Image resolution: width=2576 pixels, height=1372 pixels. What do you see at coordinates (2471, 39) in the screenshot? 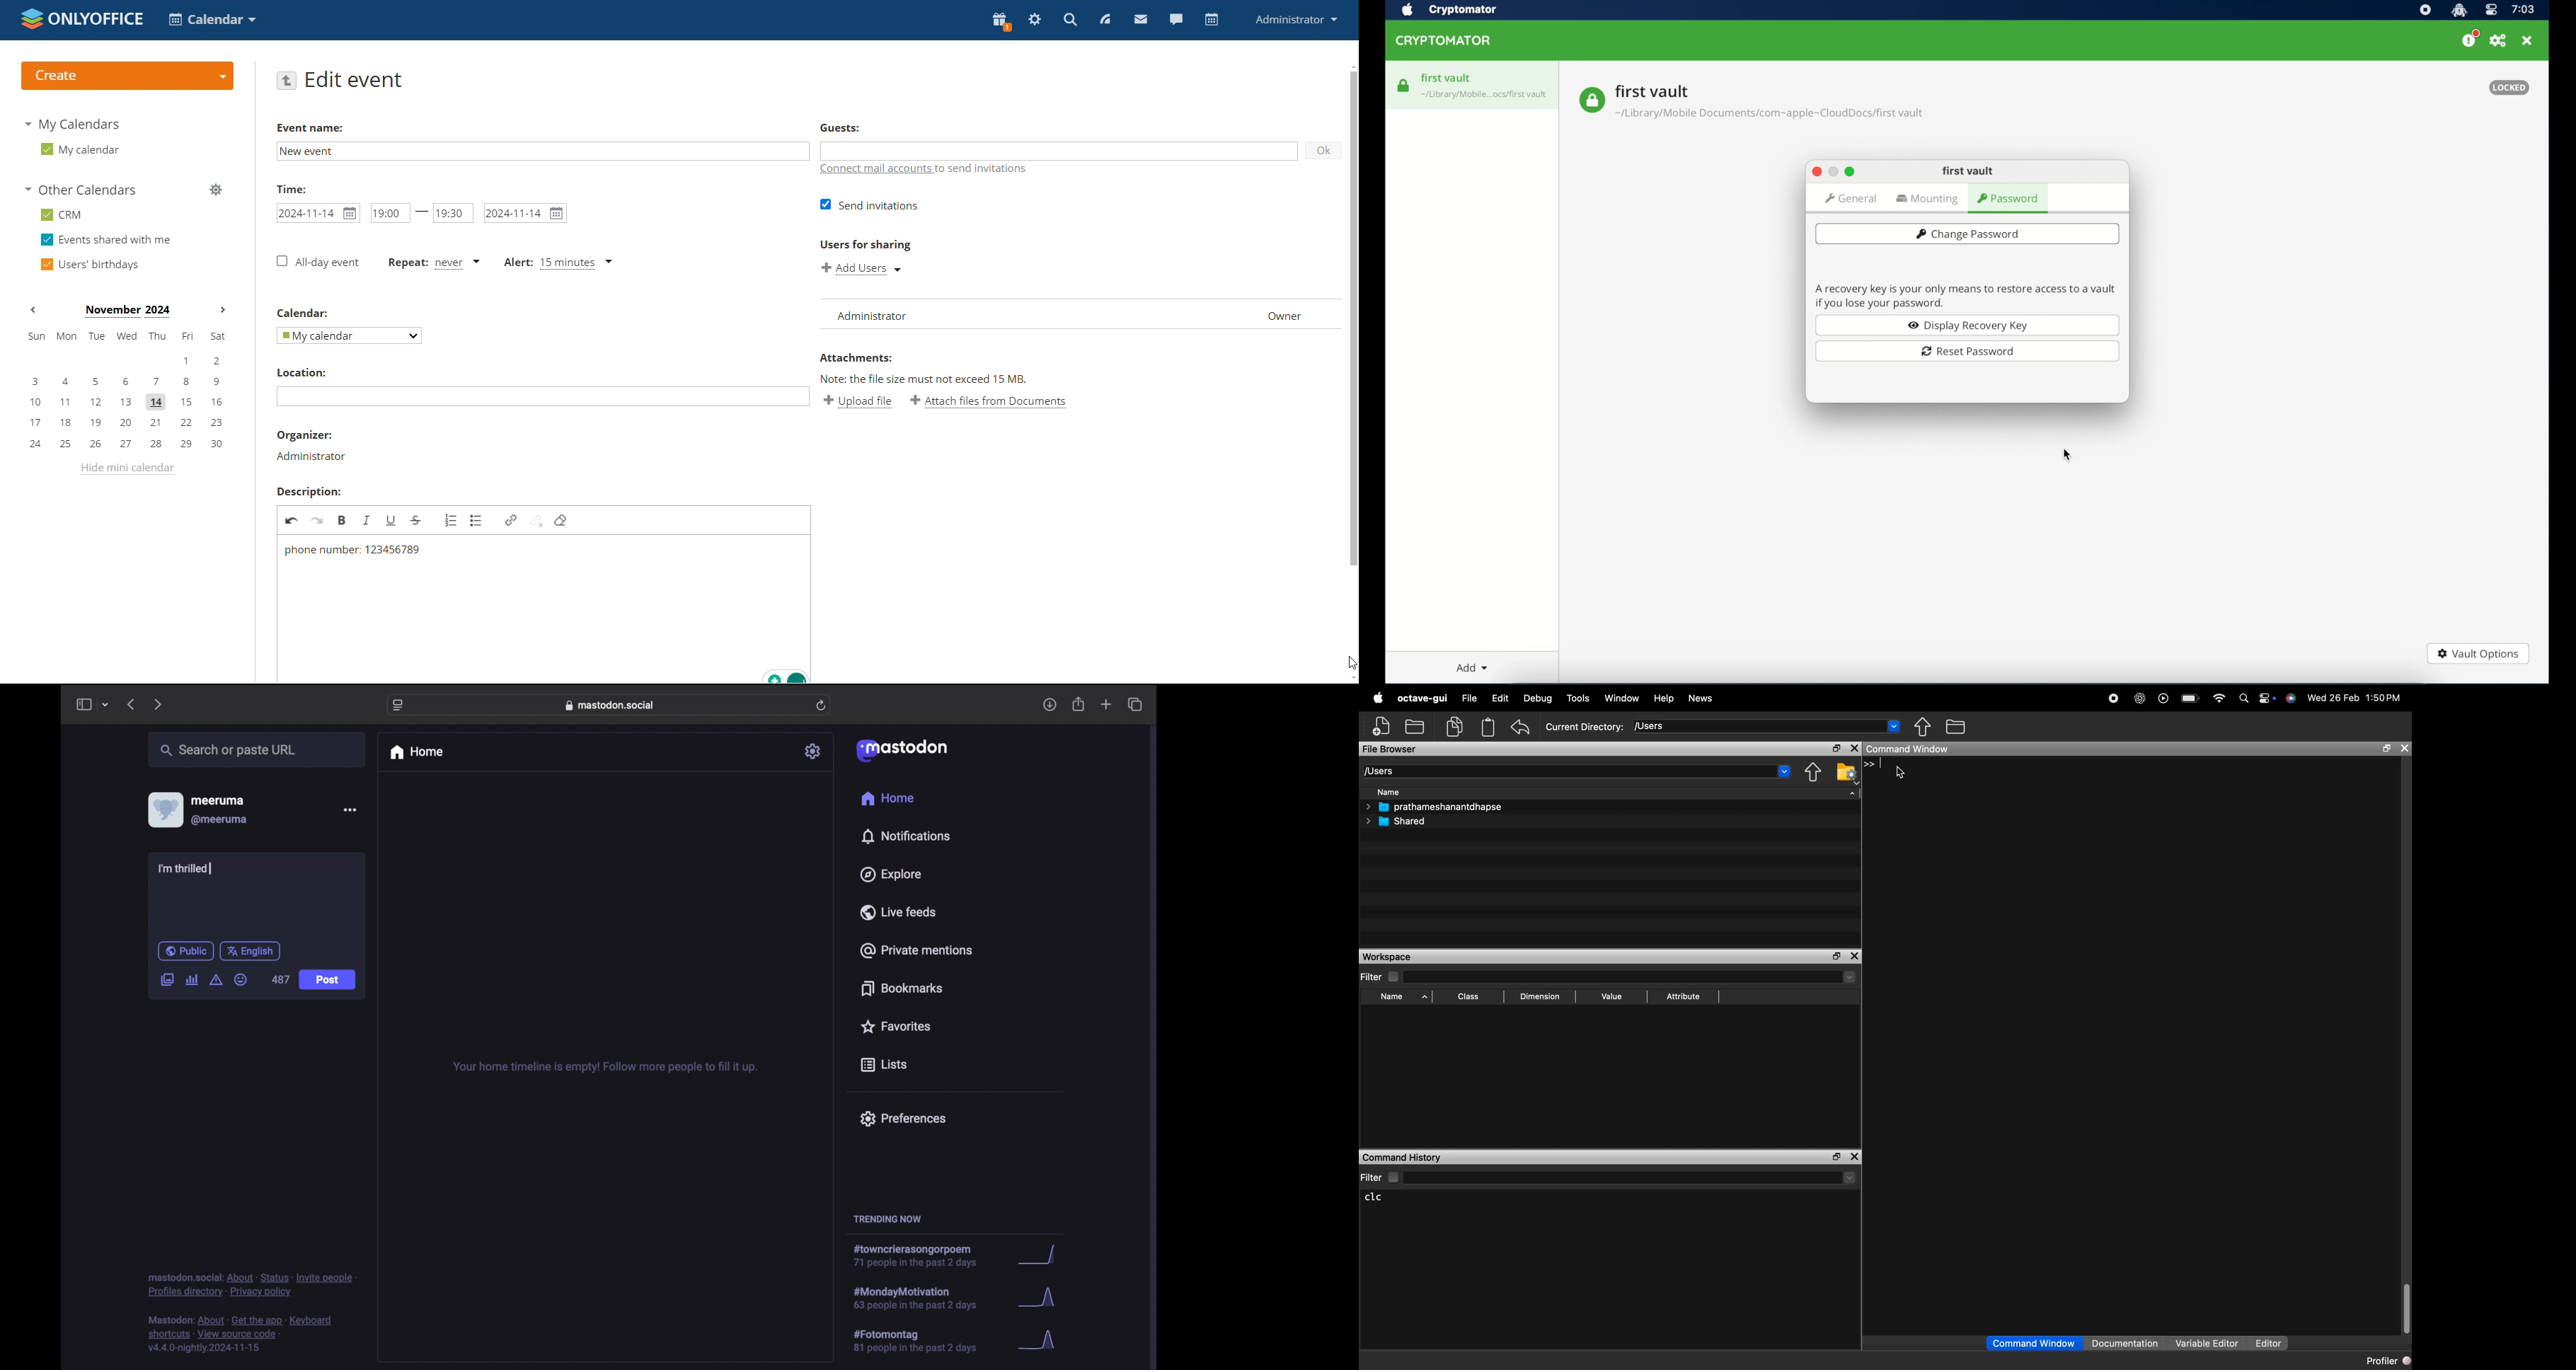
I see `please consider donating` at bounding box center [2471, 39].